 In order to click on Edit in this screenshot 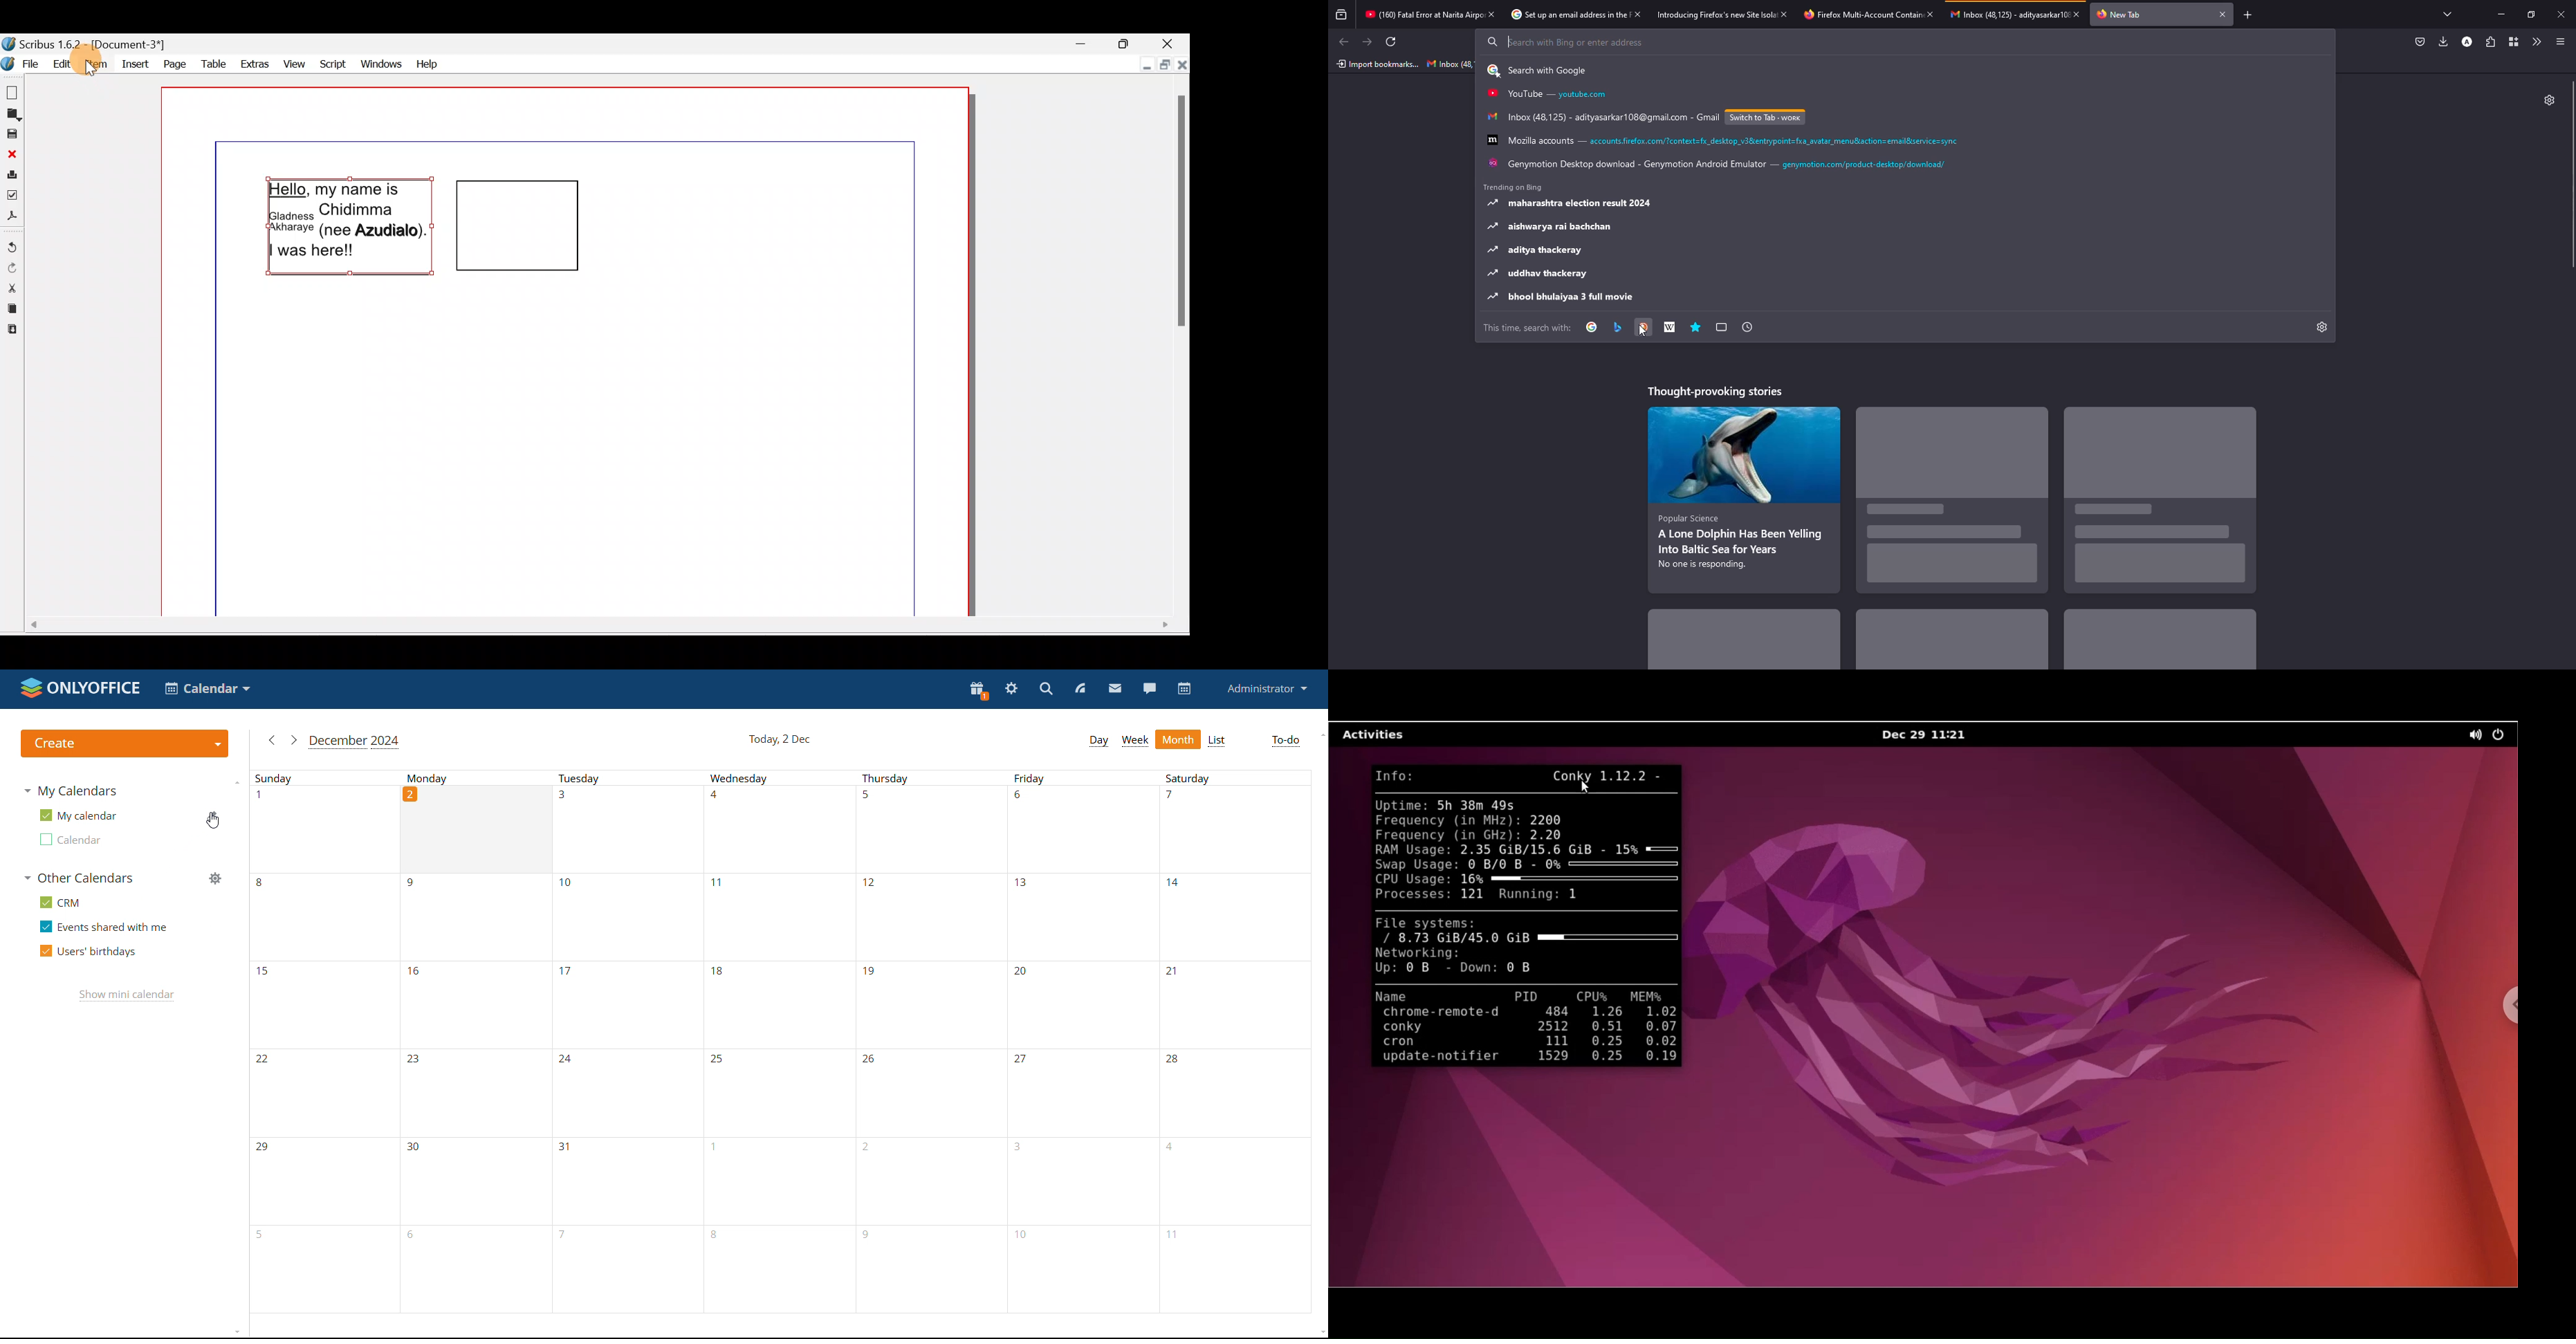, I will do `click(63, 64)`.